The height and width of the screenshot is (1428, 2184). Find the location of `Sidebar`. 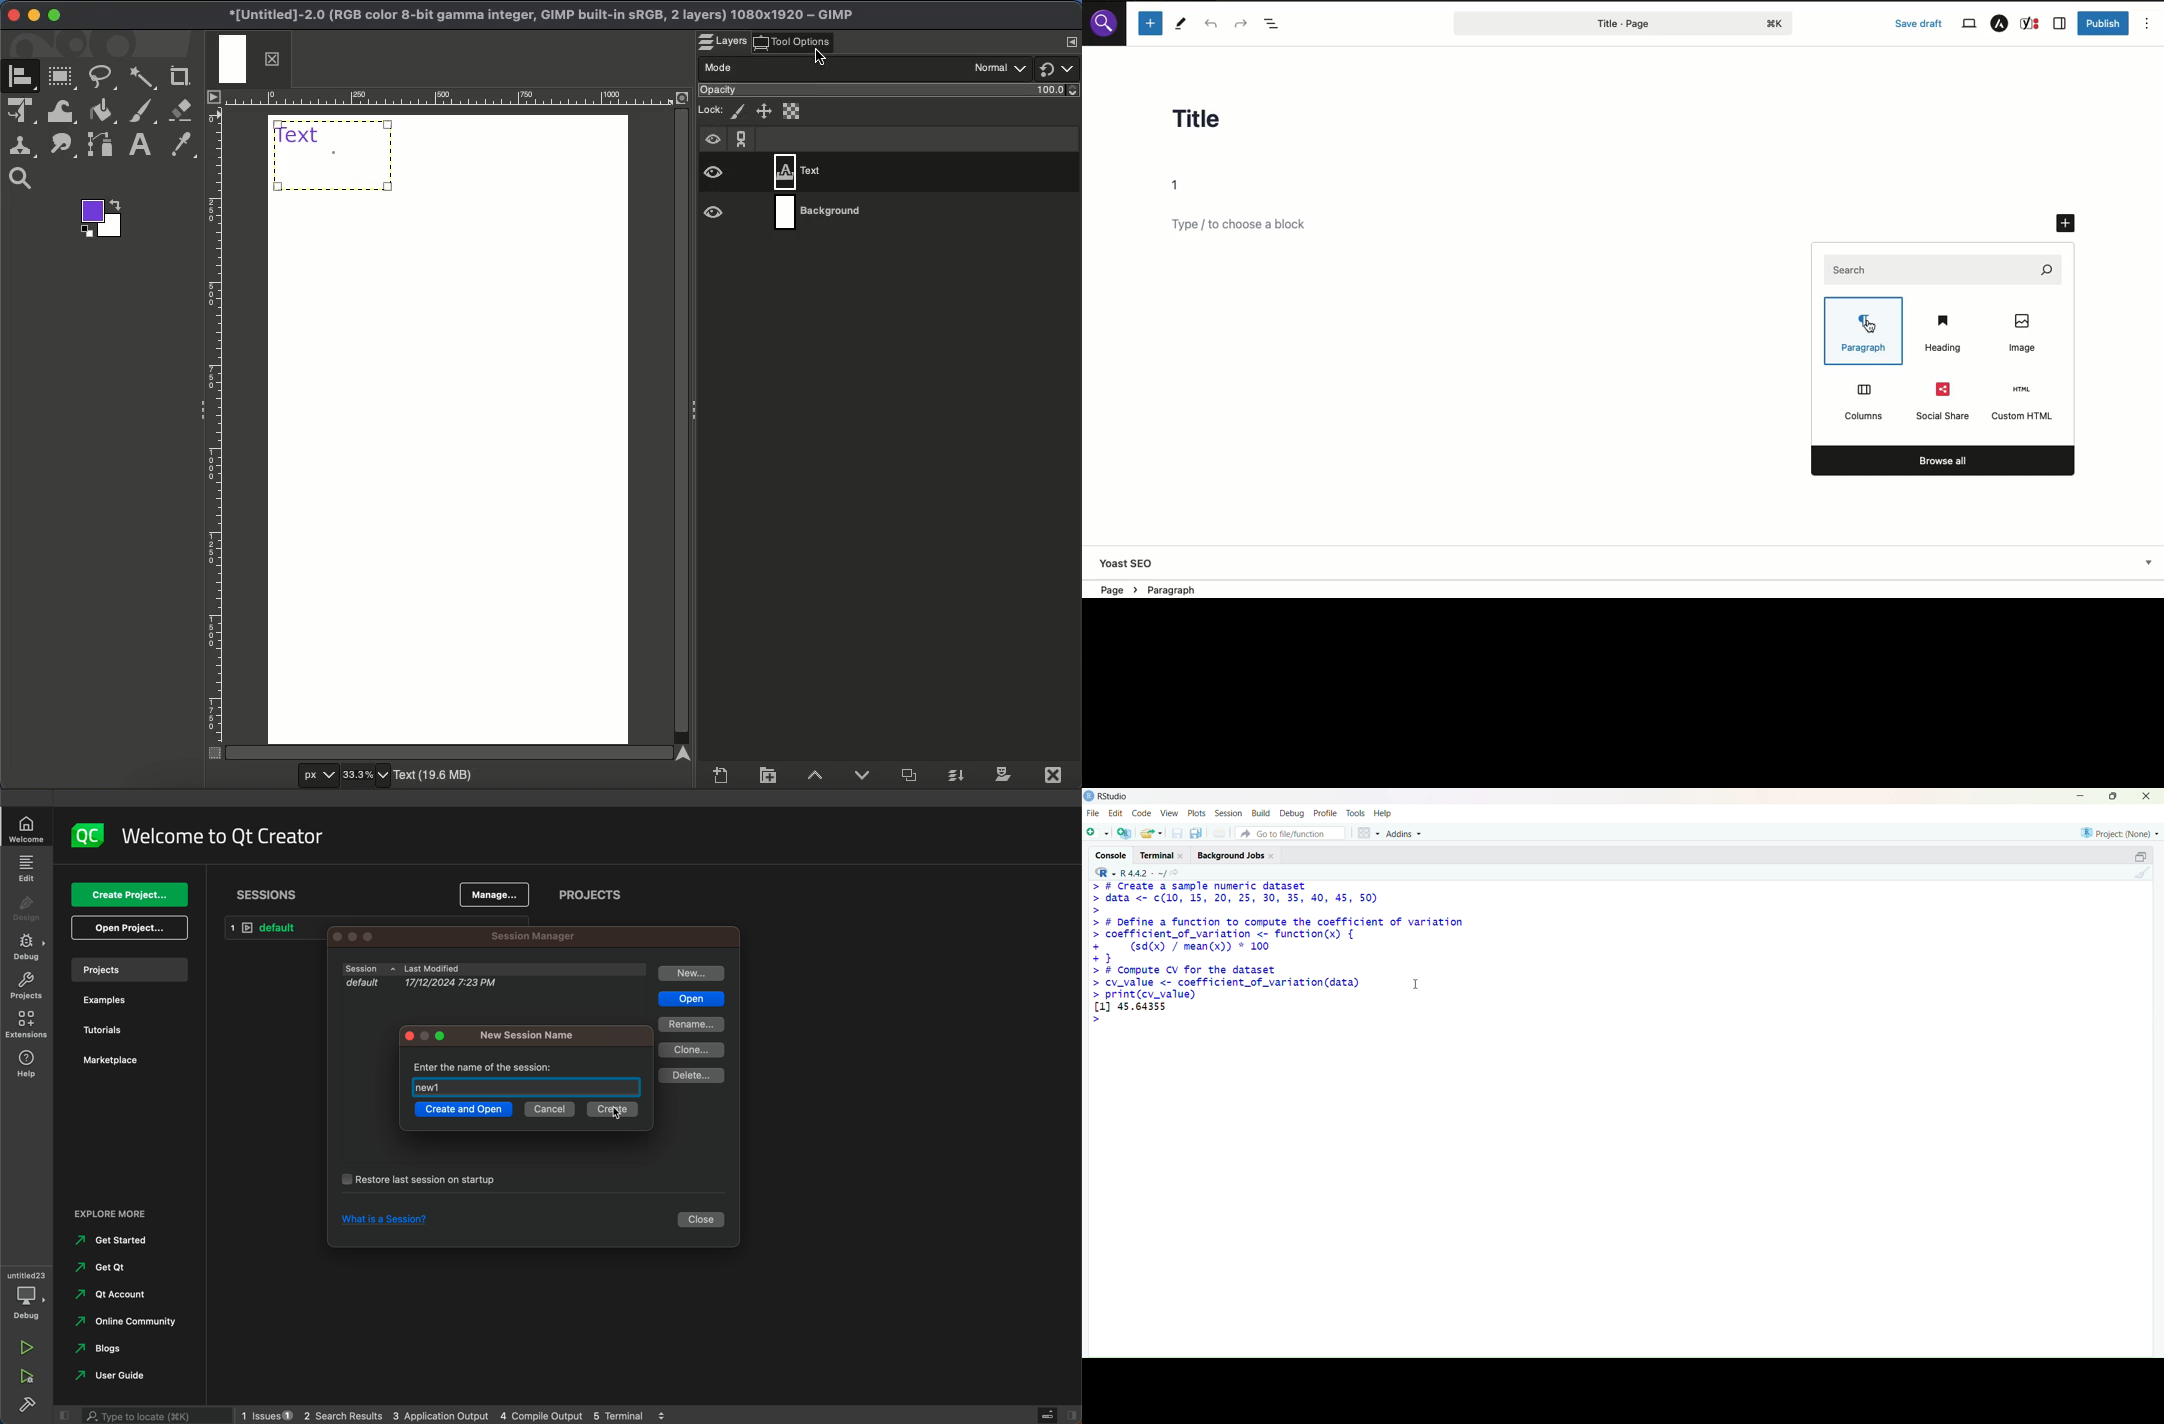

Sidebar is located at coordinates (2059, 24).